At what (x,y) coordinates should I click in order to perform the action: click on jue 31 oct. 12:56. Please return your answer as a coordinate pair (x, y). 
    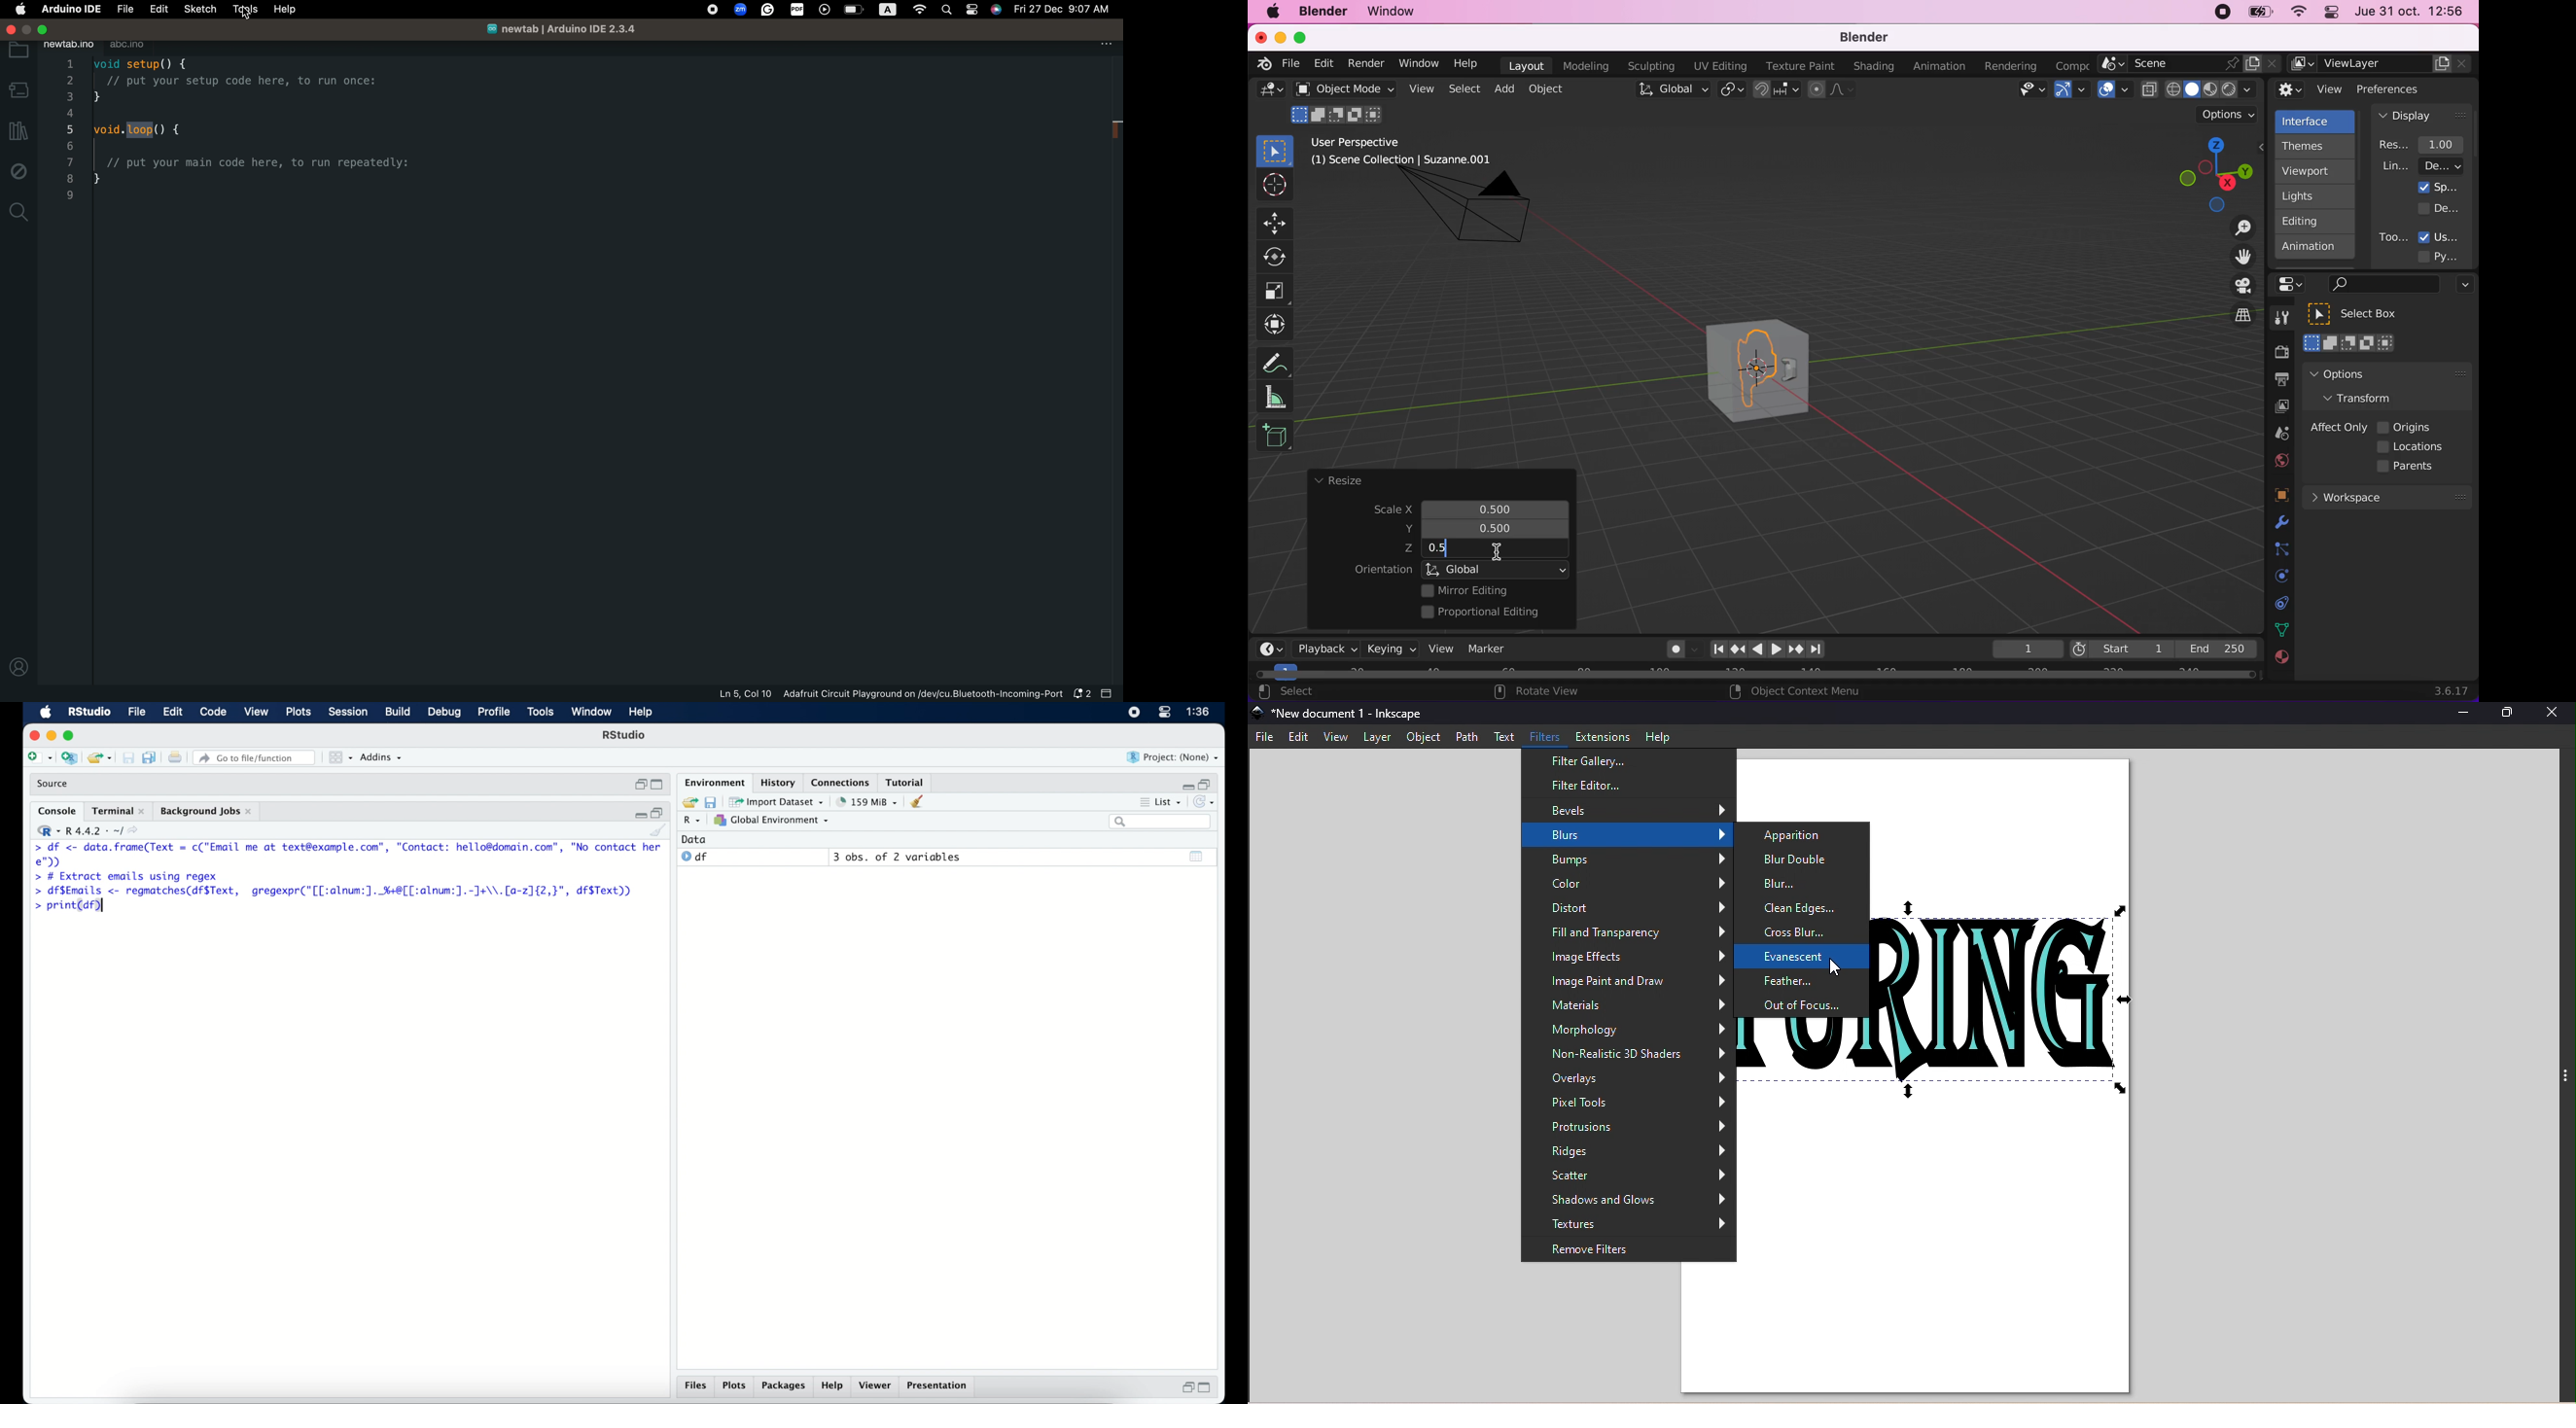
    Looking at the image, I should click on (2410, 12).